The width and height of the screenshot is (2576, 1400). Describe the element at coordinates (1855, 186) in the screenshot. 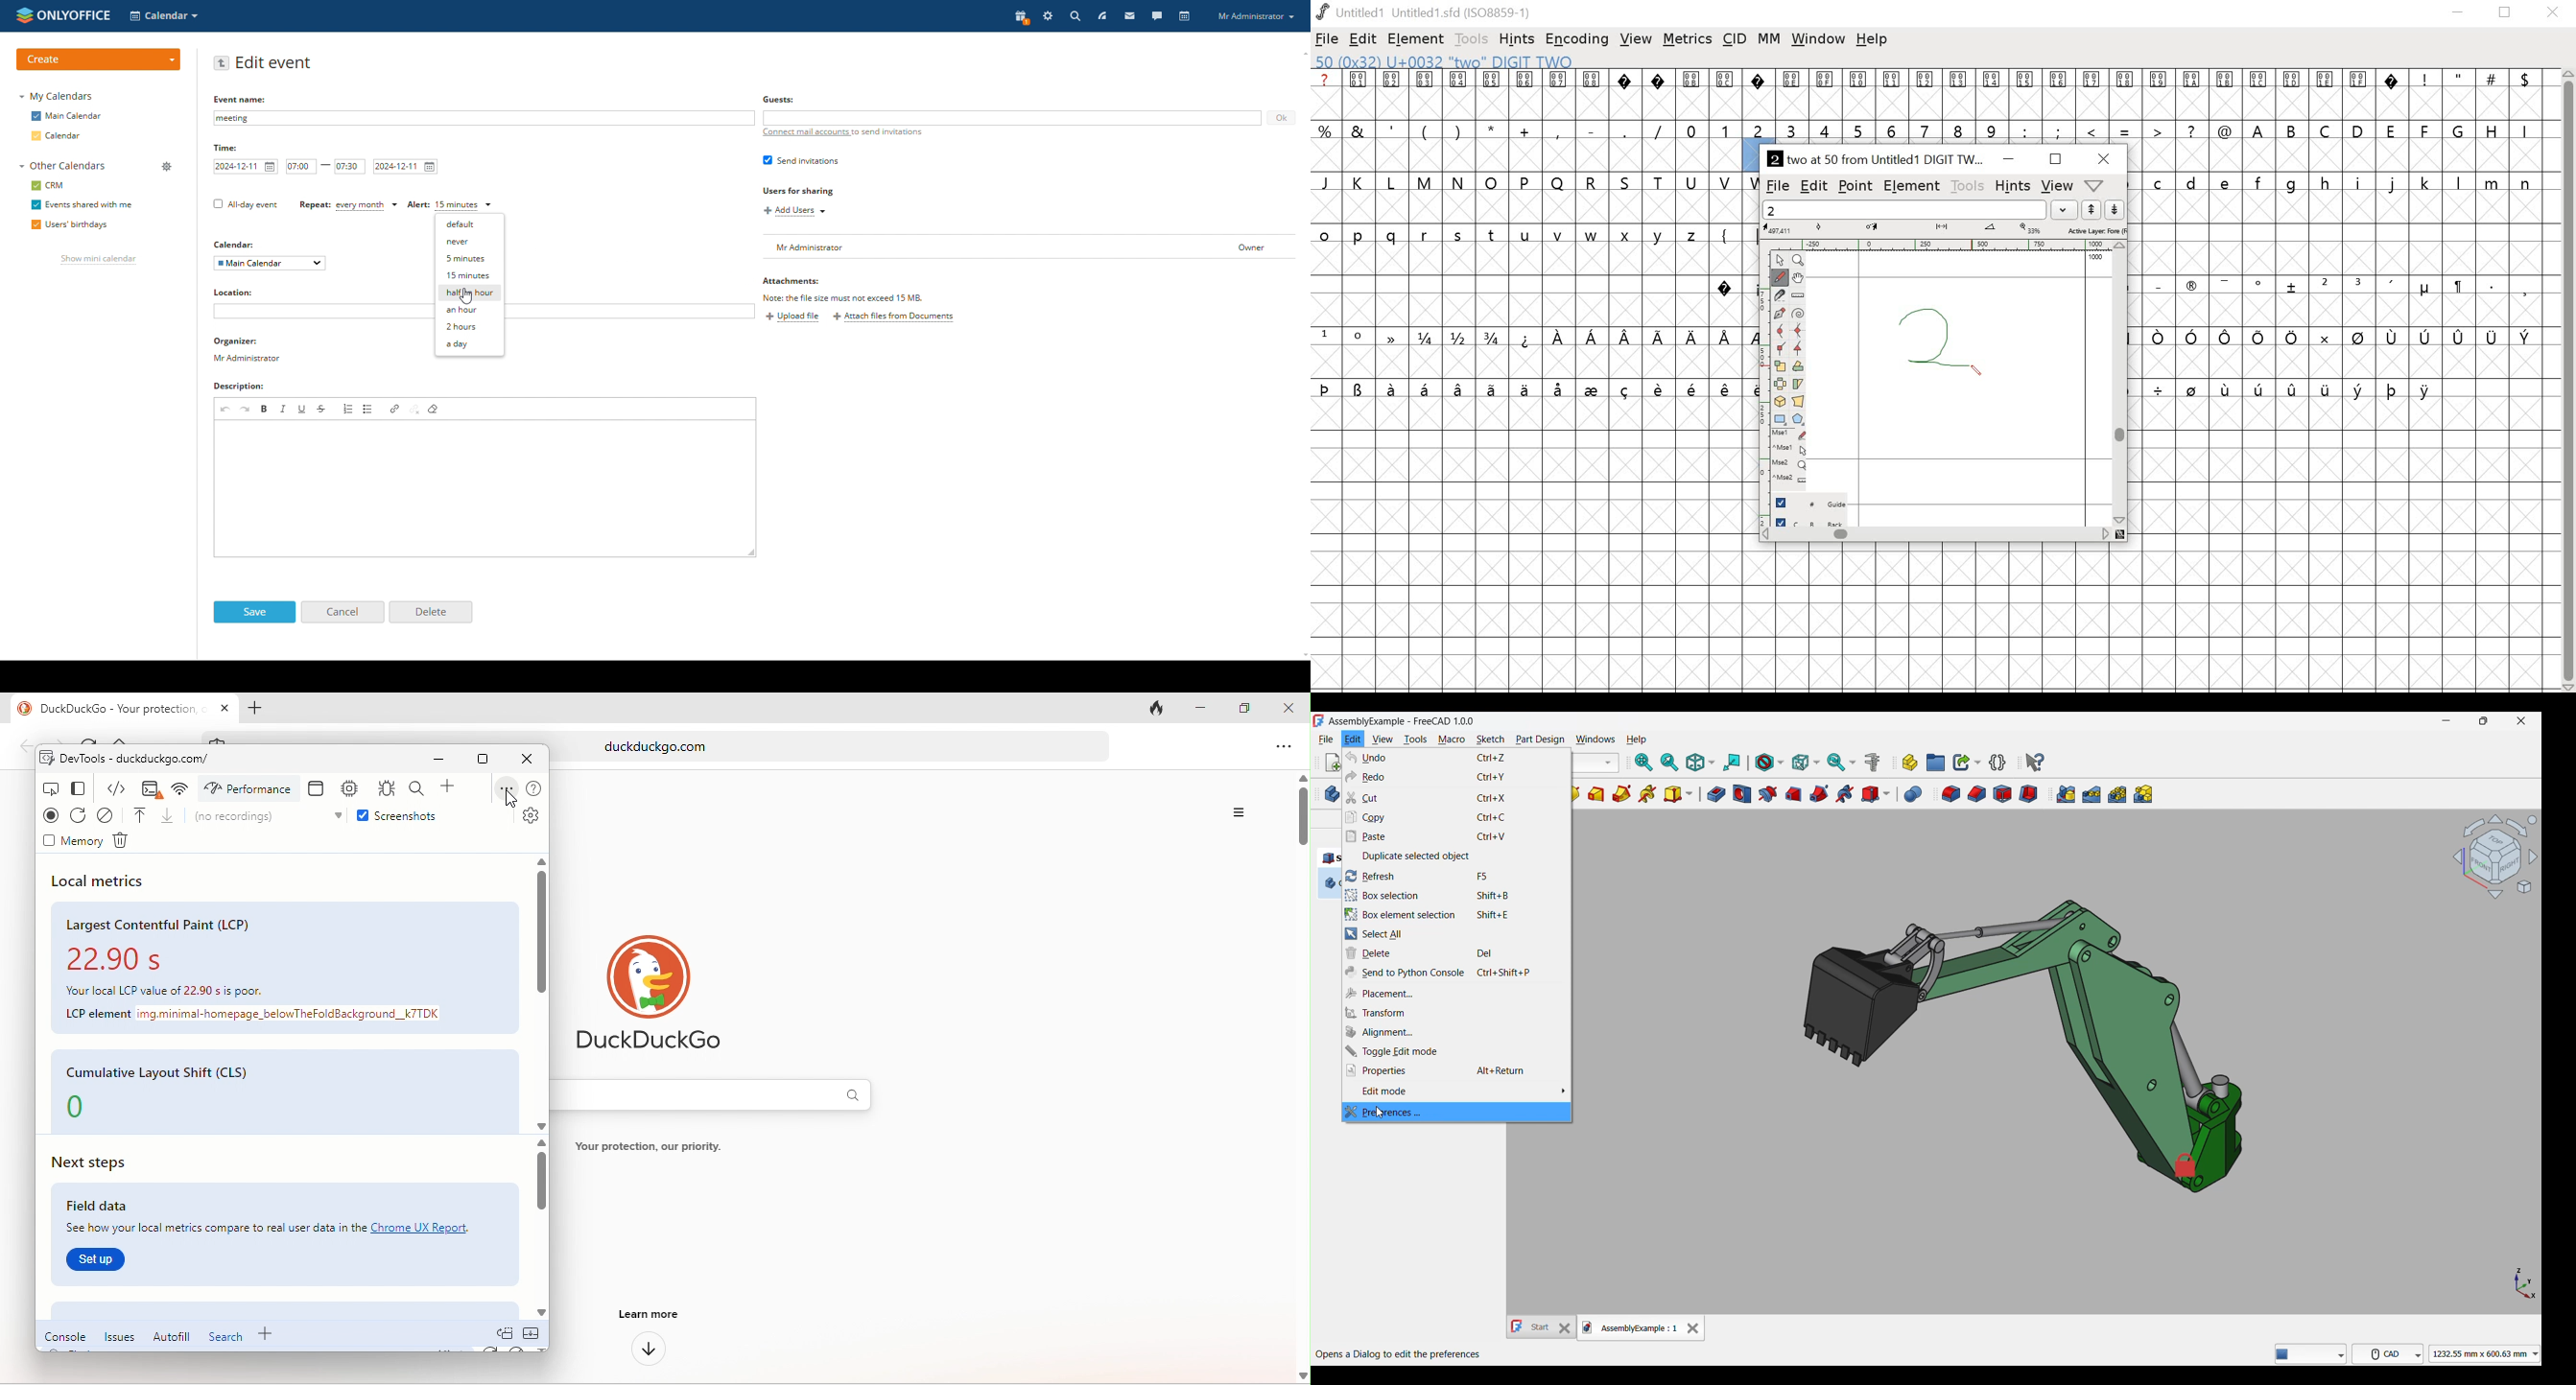

I see `point` at that location.